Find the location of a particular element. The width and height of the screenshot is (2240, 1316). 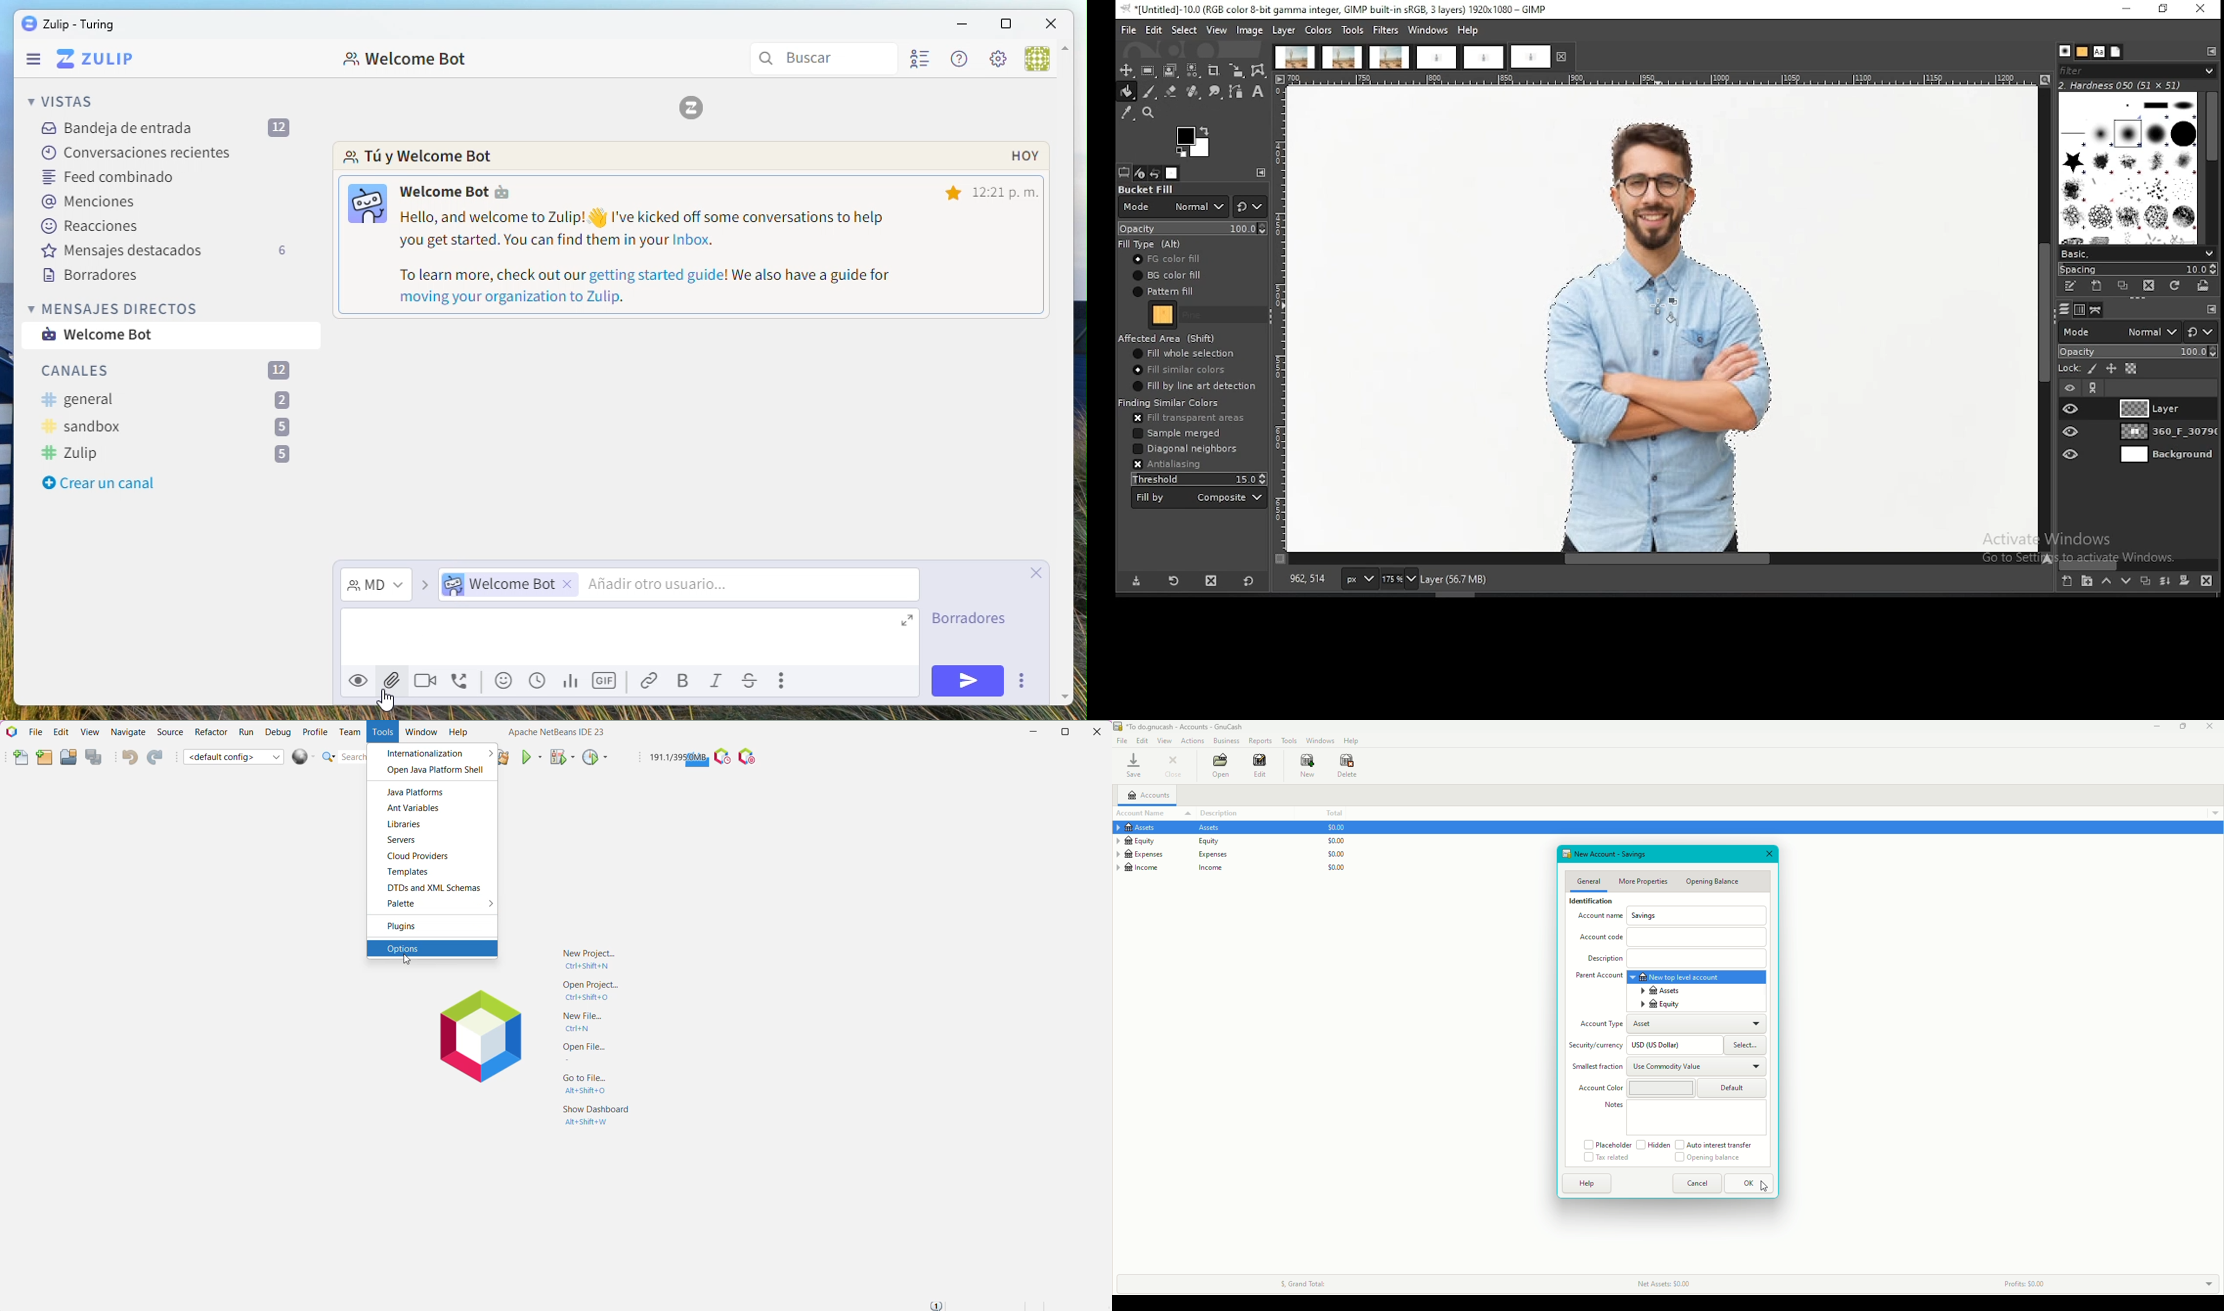

move tool is located at coordinates (1126, 70).